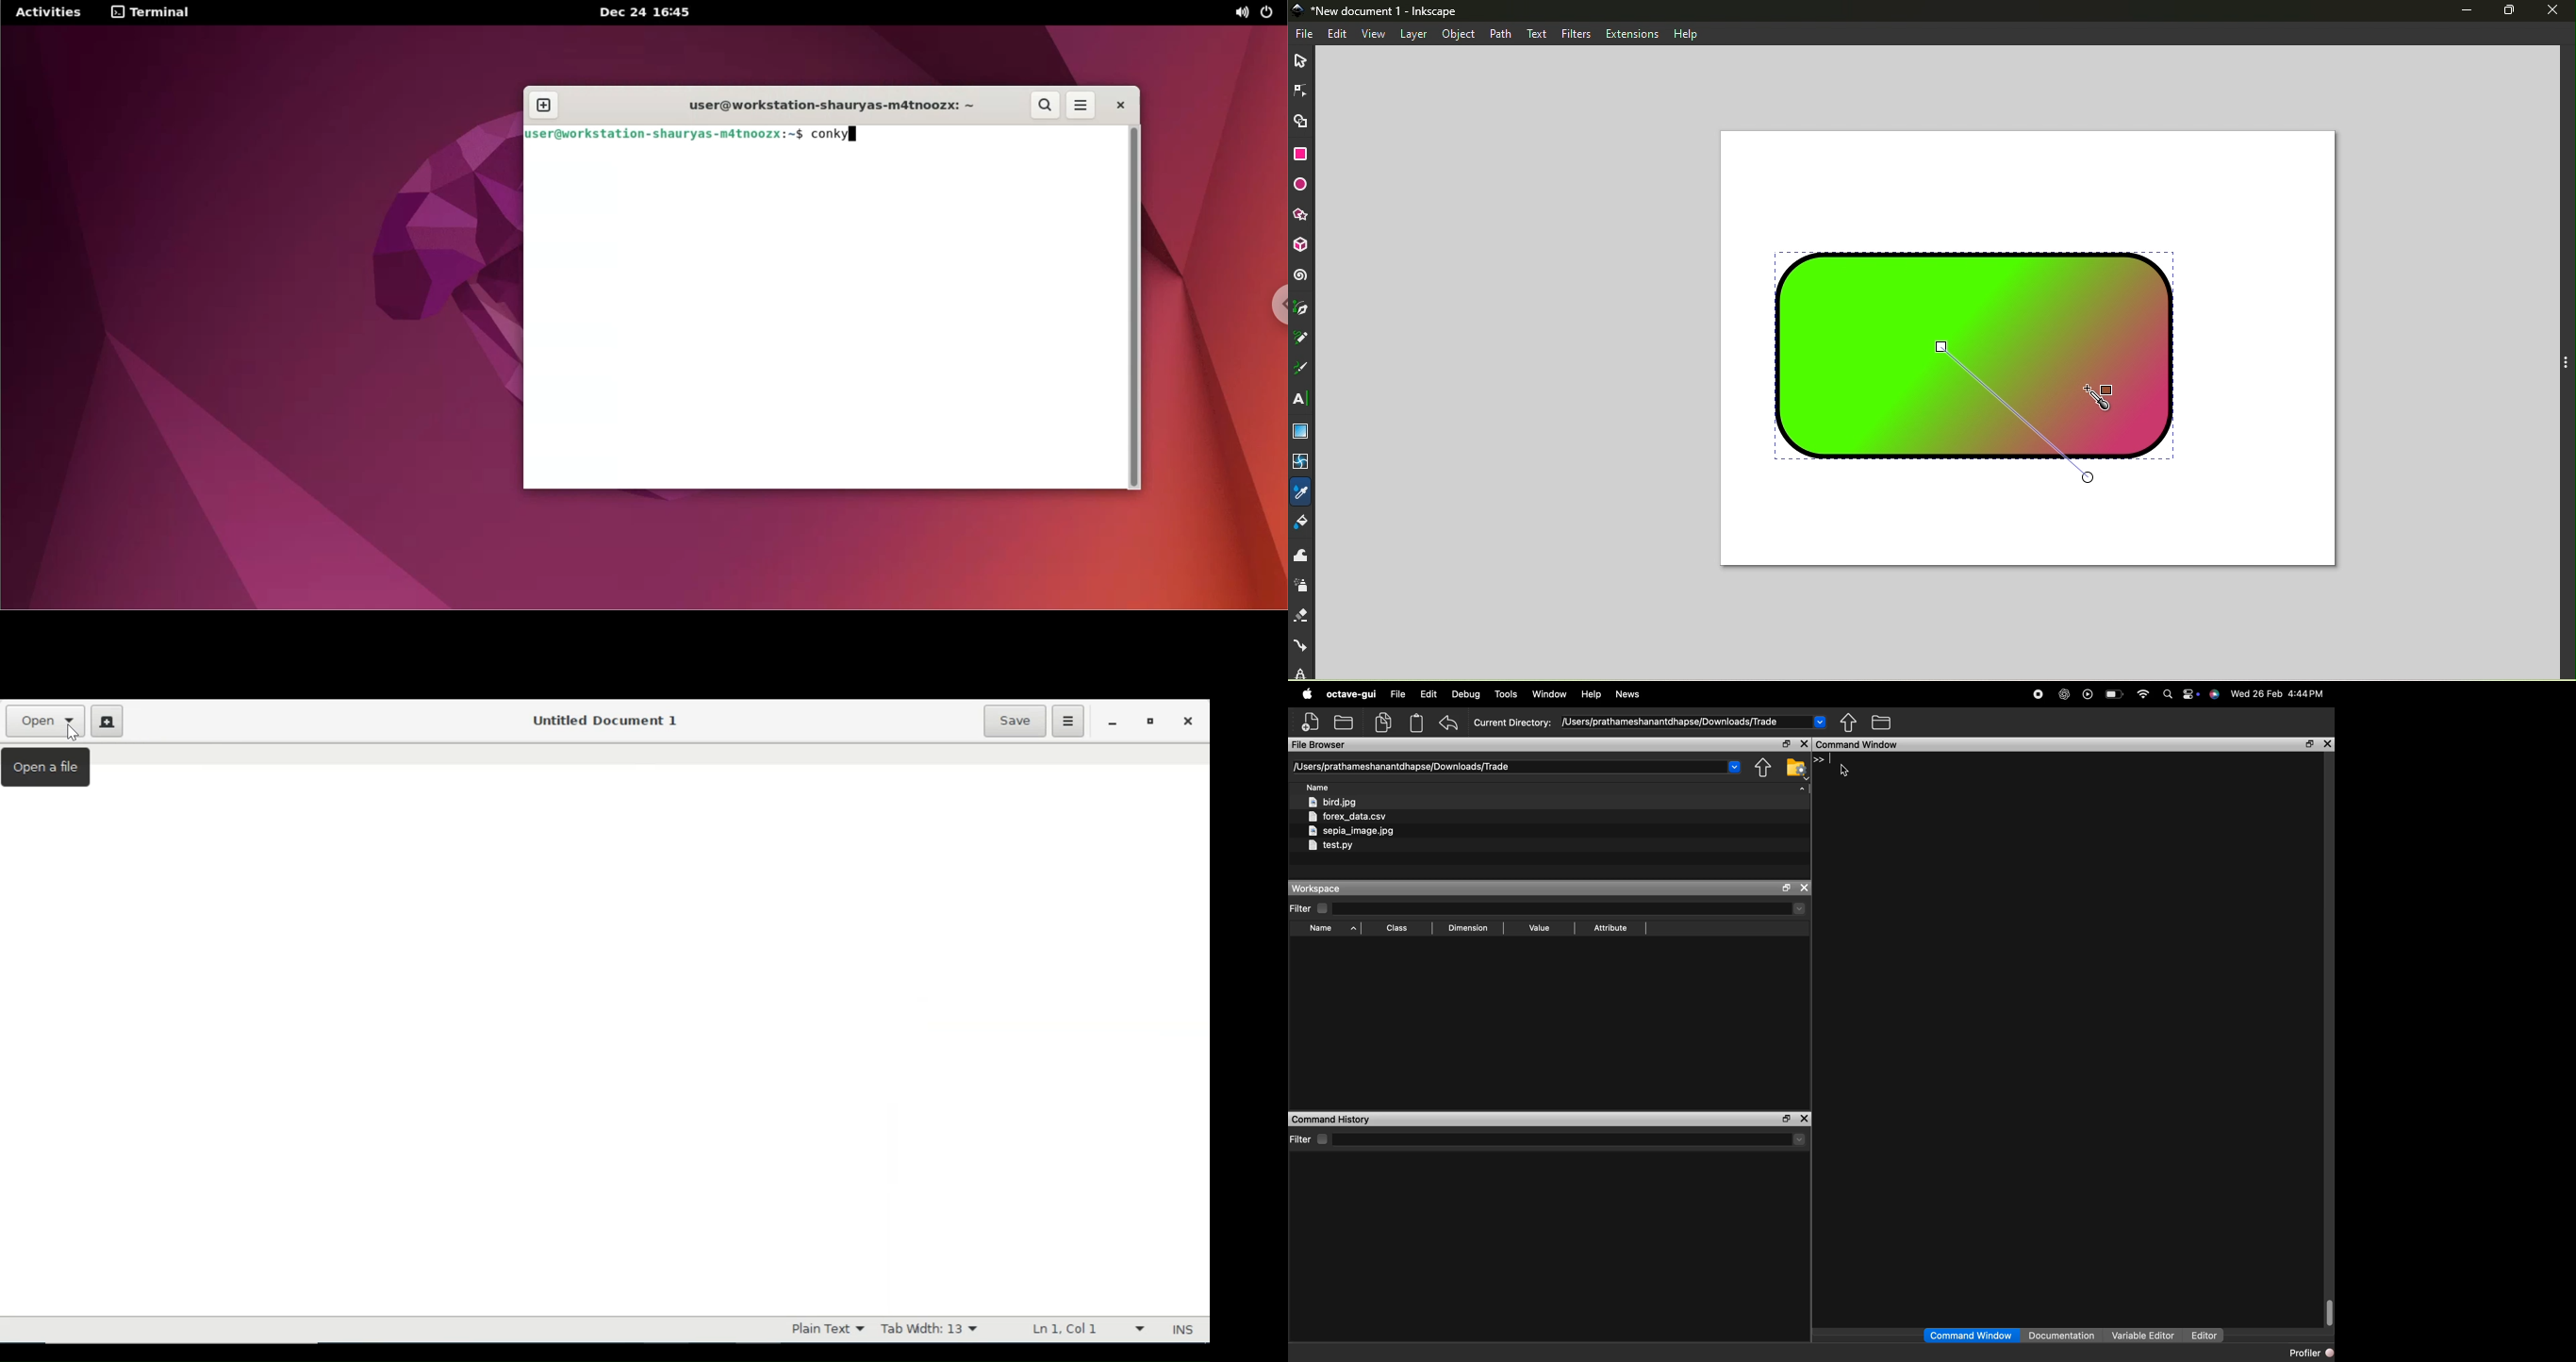 This screenshot has height=1372, width=2576. I want to click on Edit, so click(1428, 693).